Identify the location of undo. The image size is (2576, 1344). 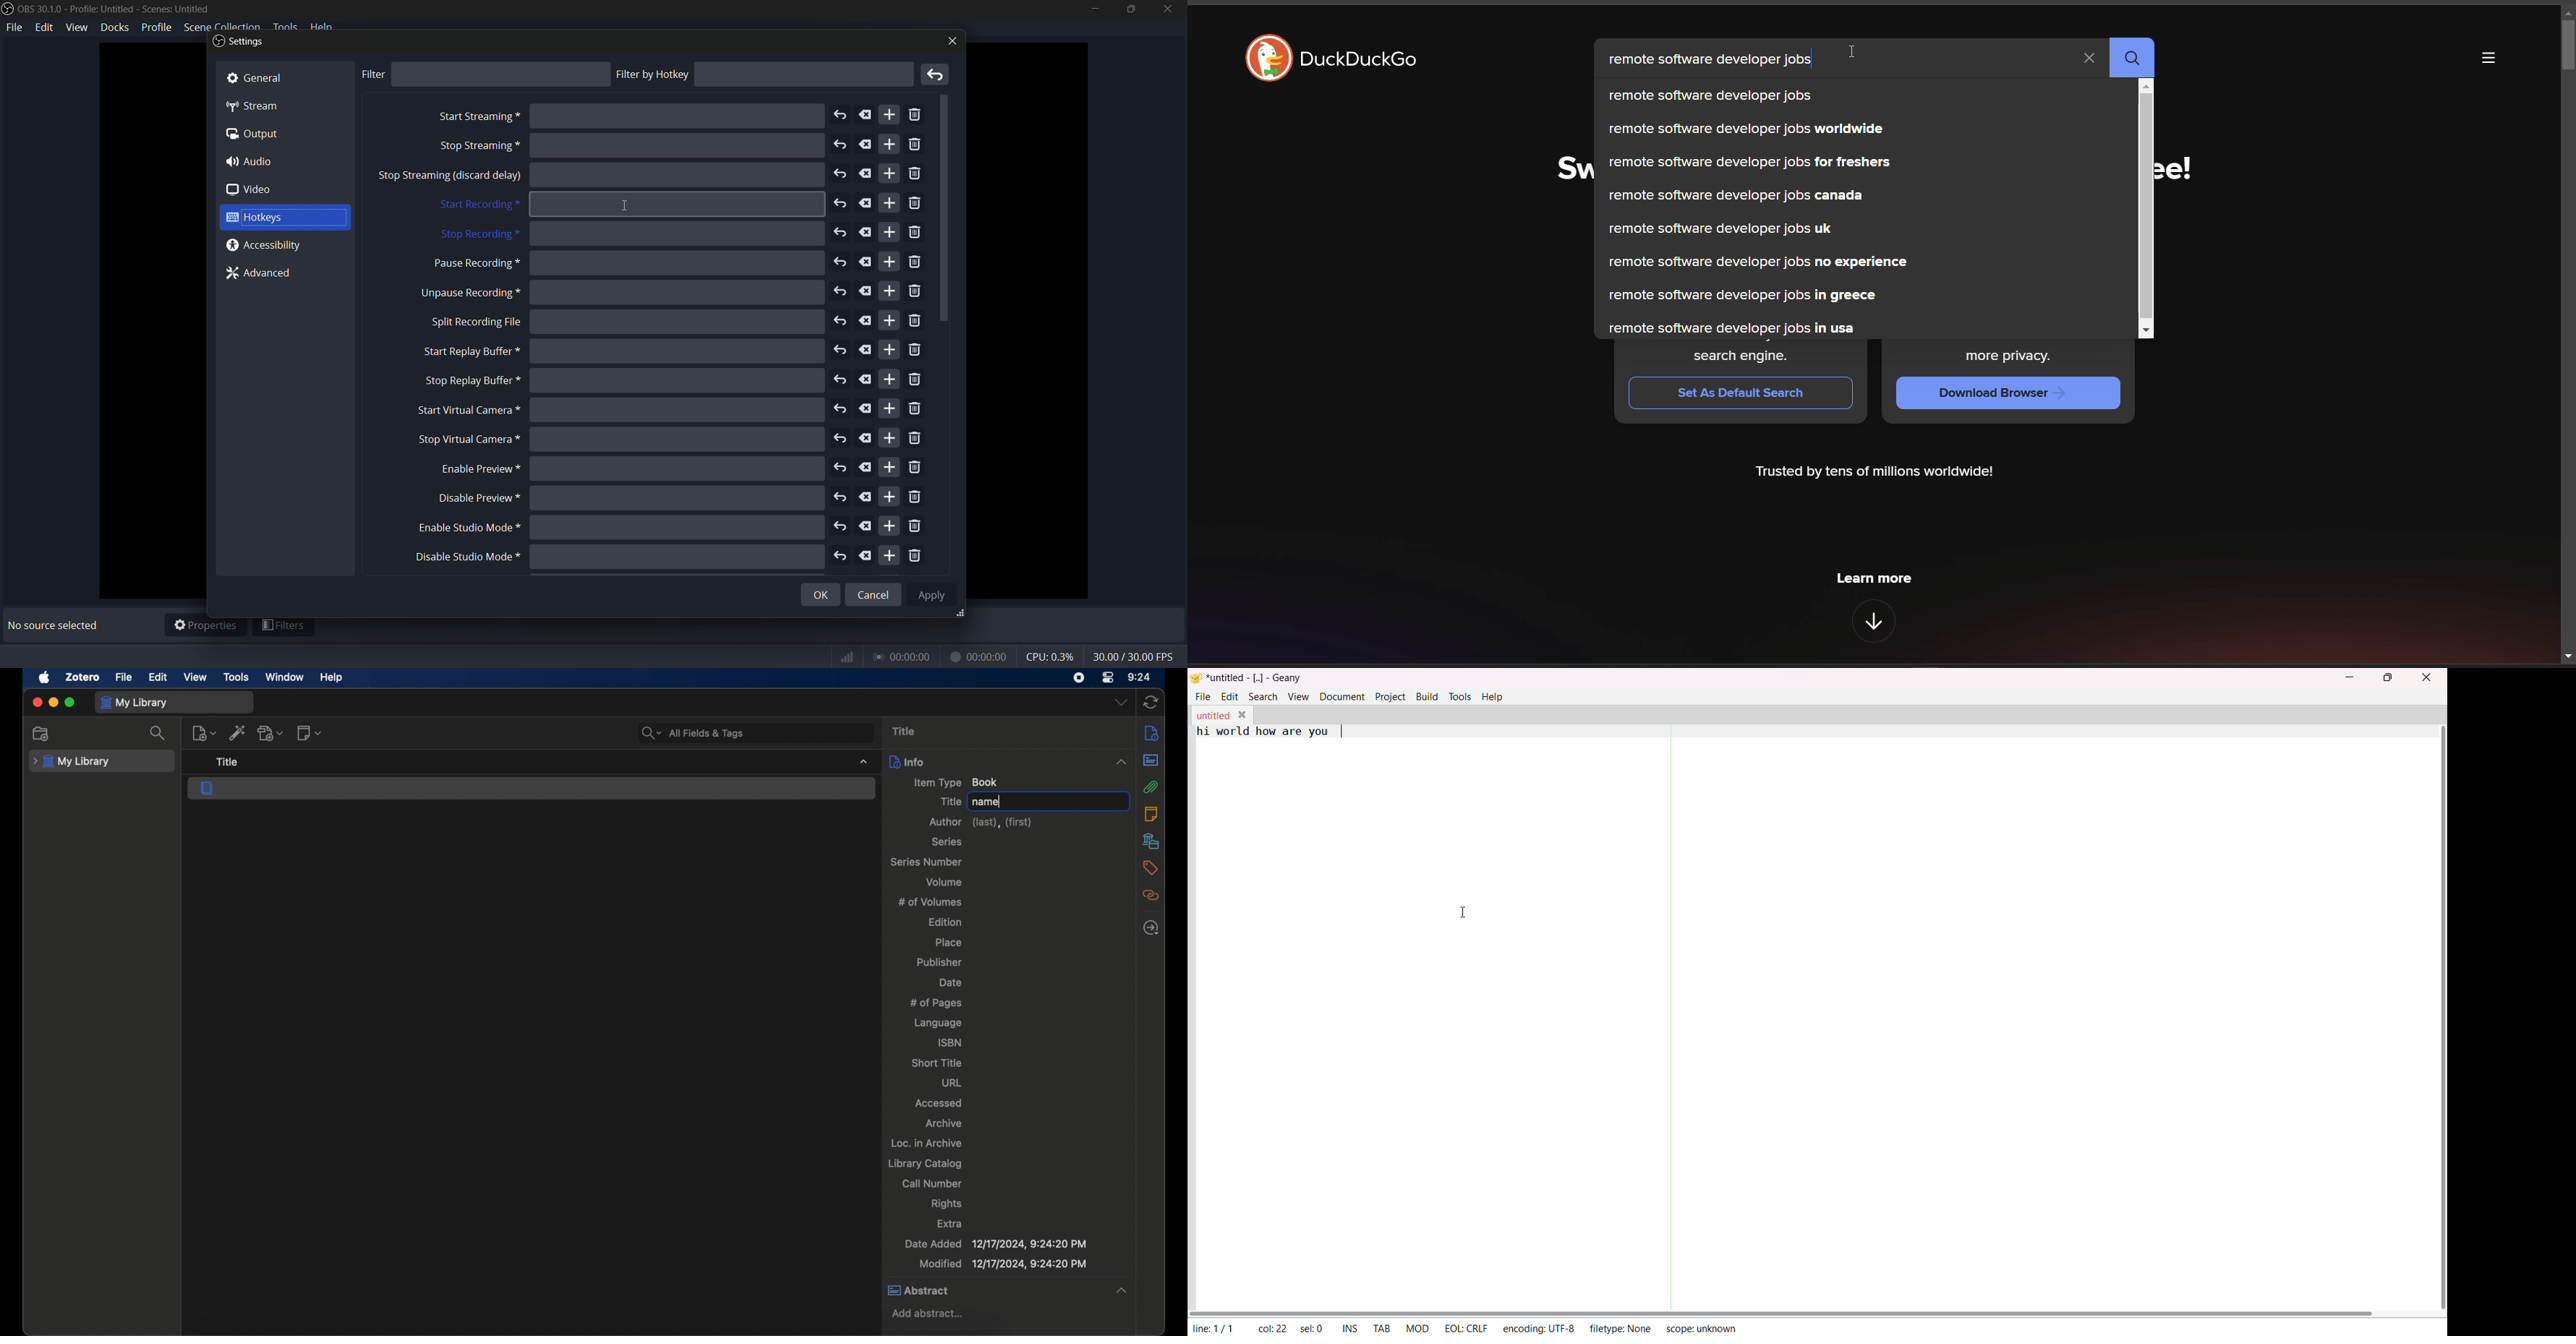
(841, 263).